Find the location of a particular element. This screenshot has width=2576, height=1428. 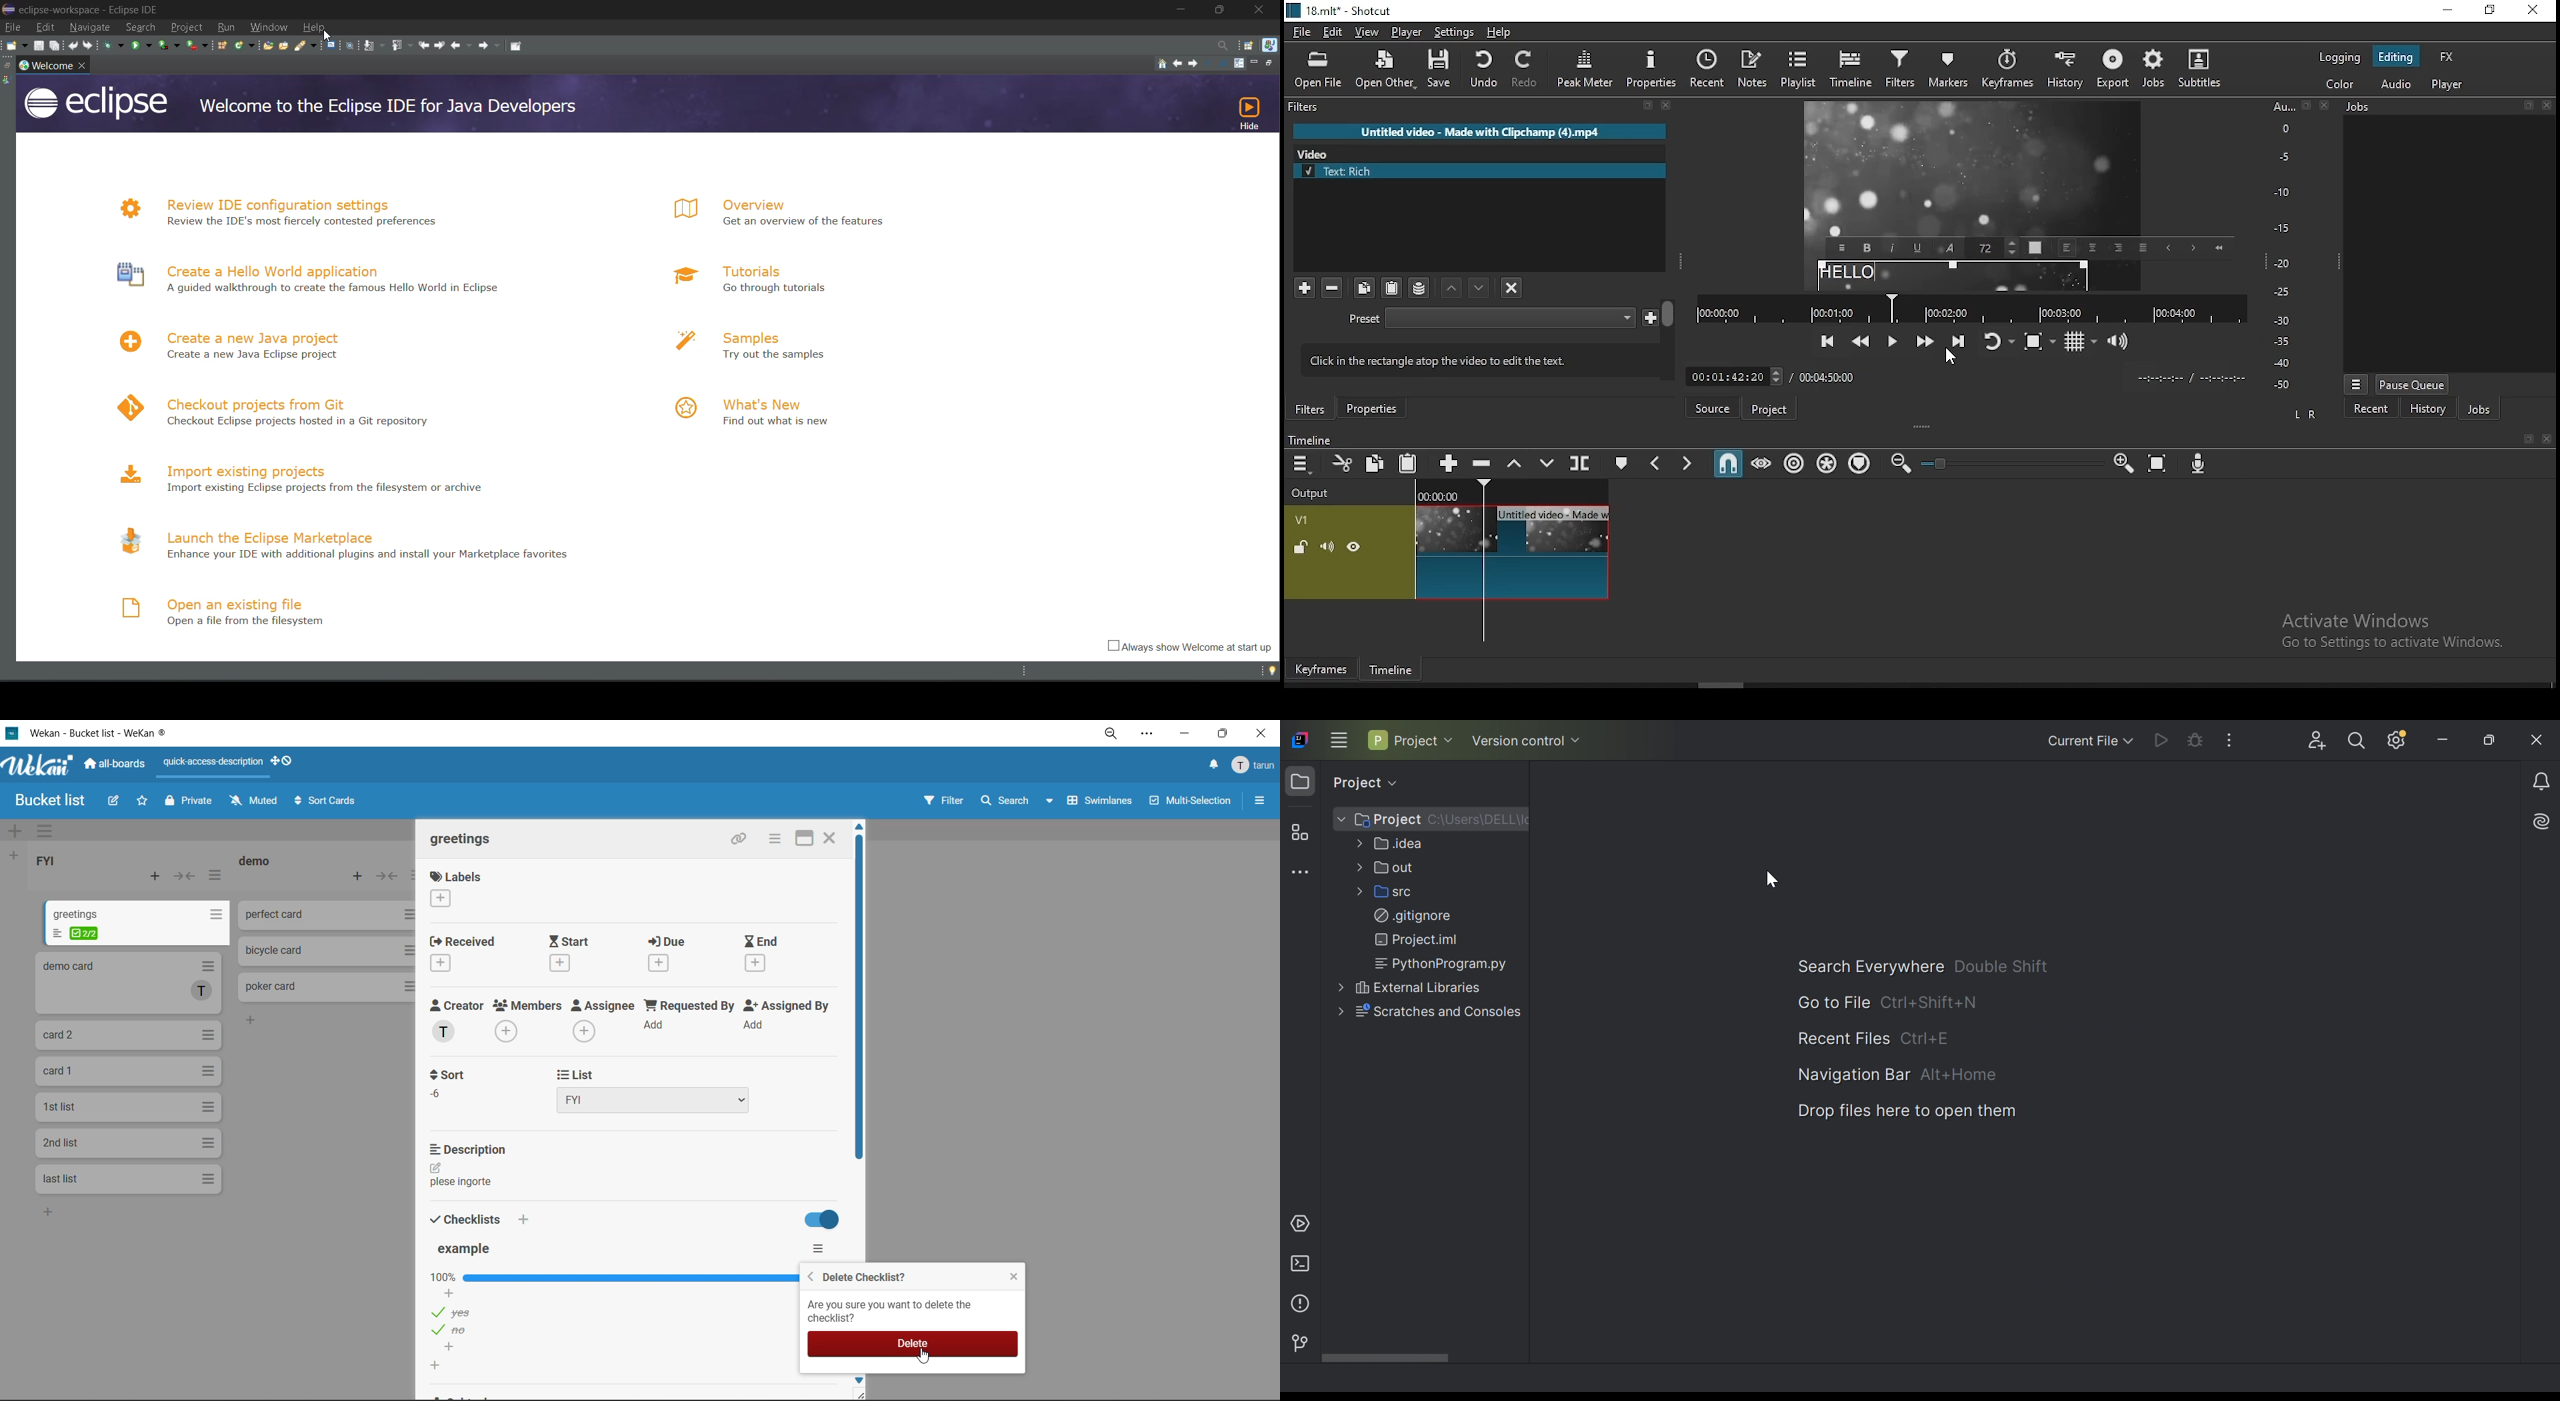

filter is located at coordinates (941, 800).